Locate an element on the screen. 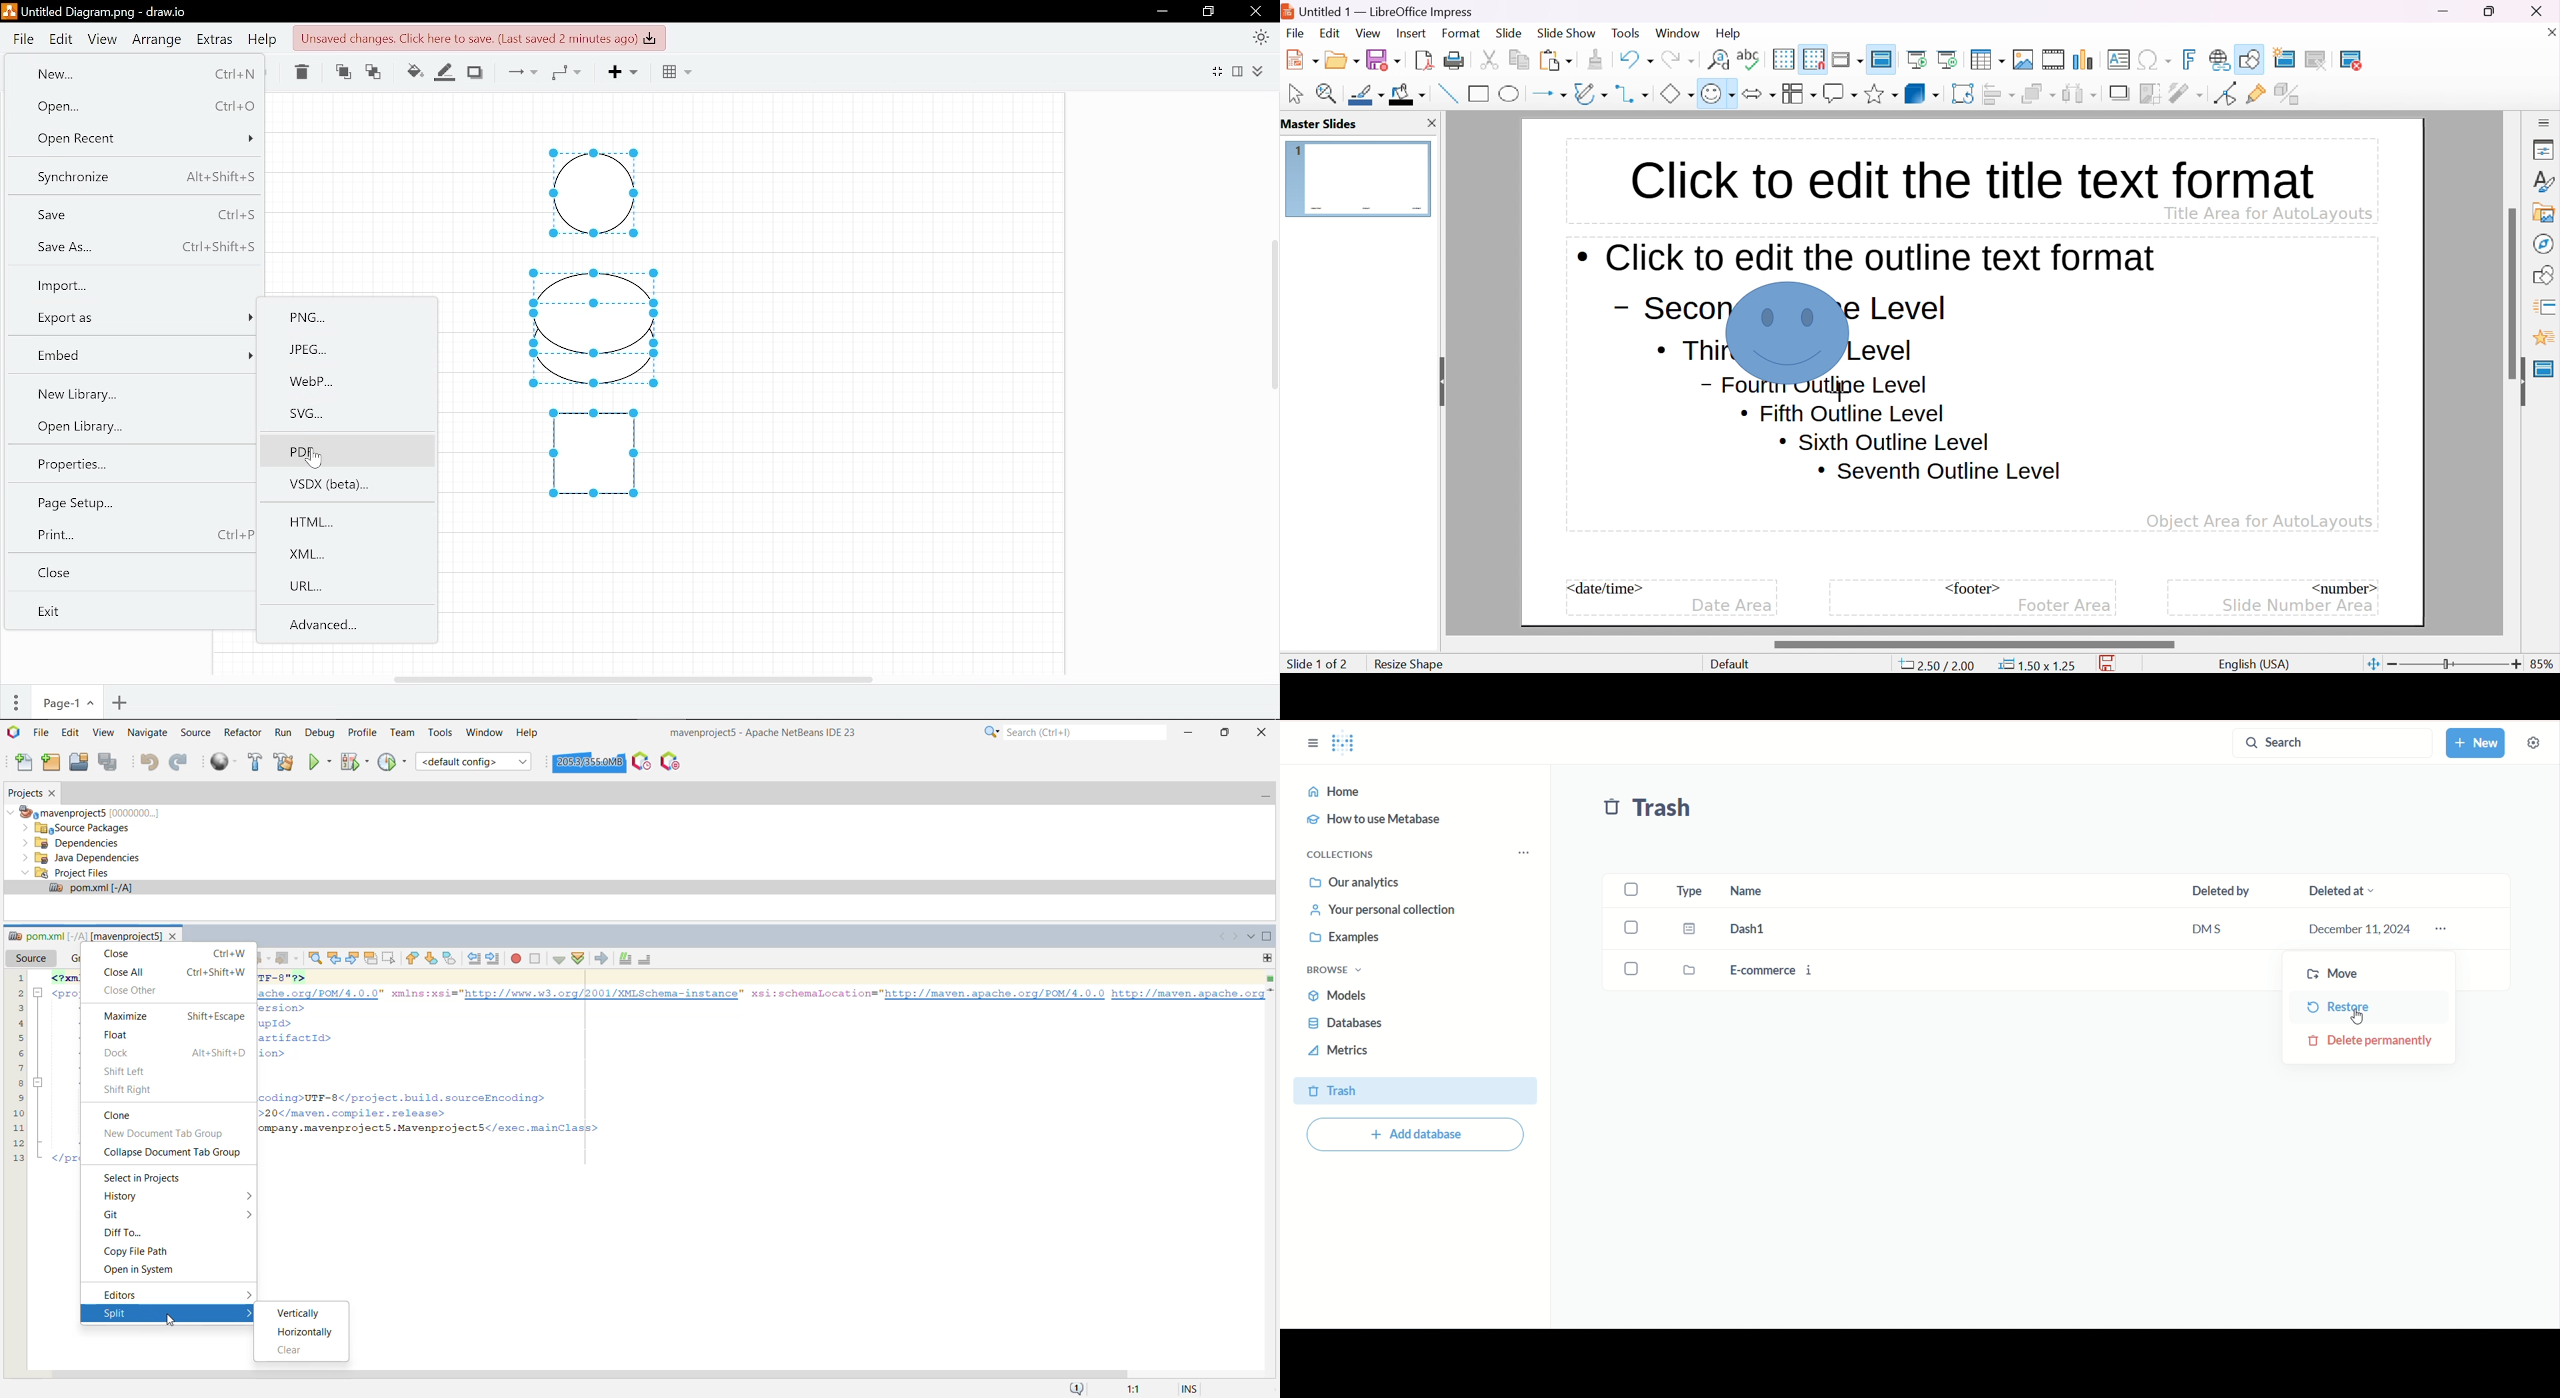  styles is located at coordinates (2545, 181).